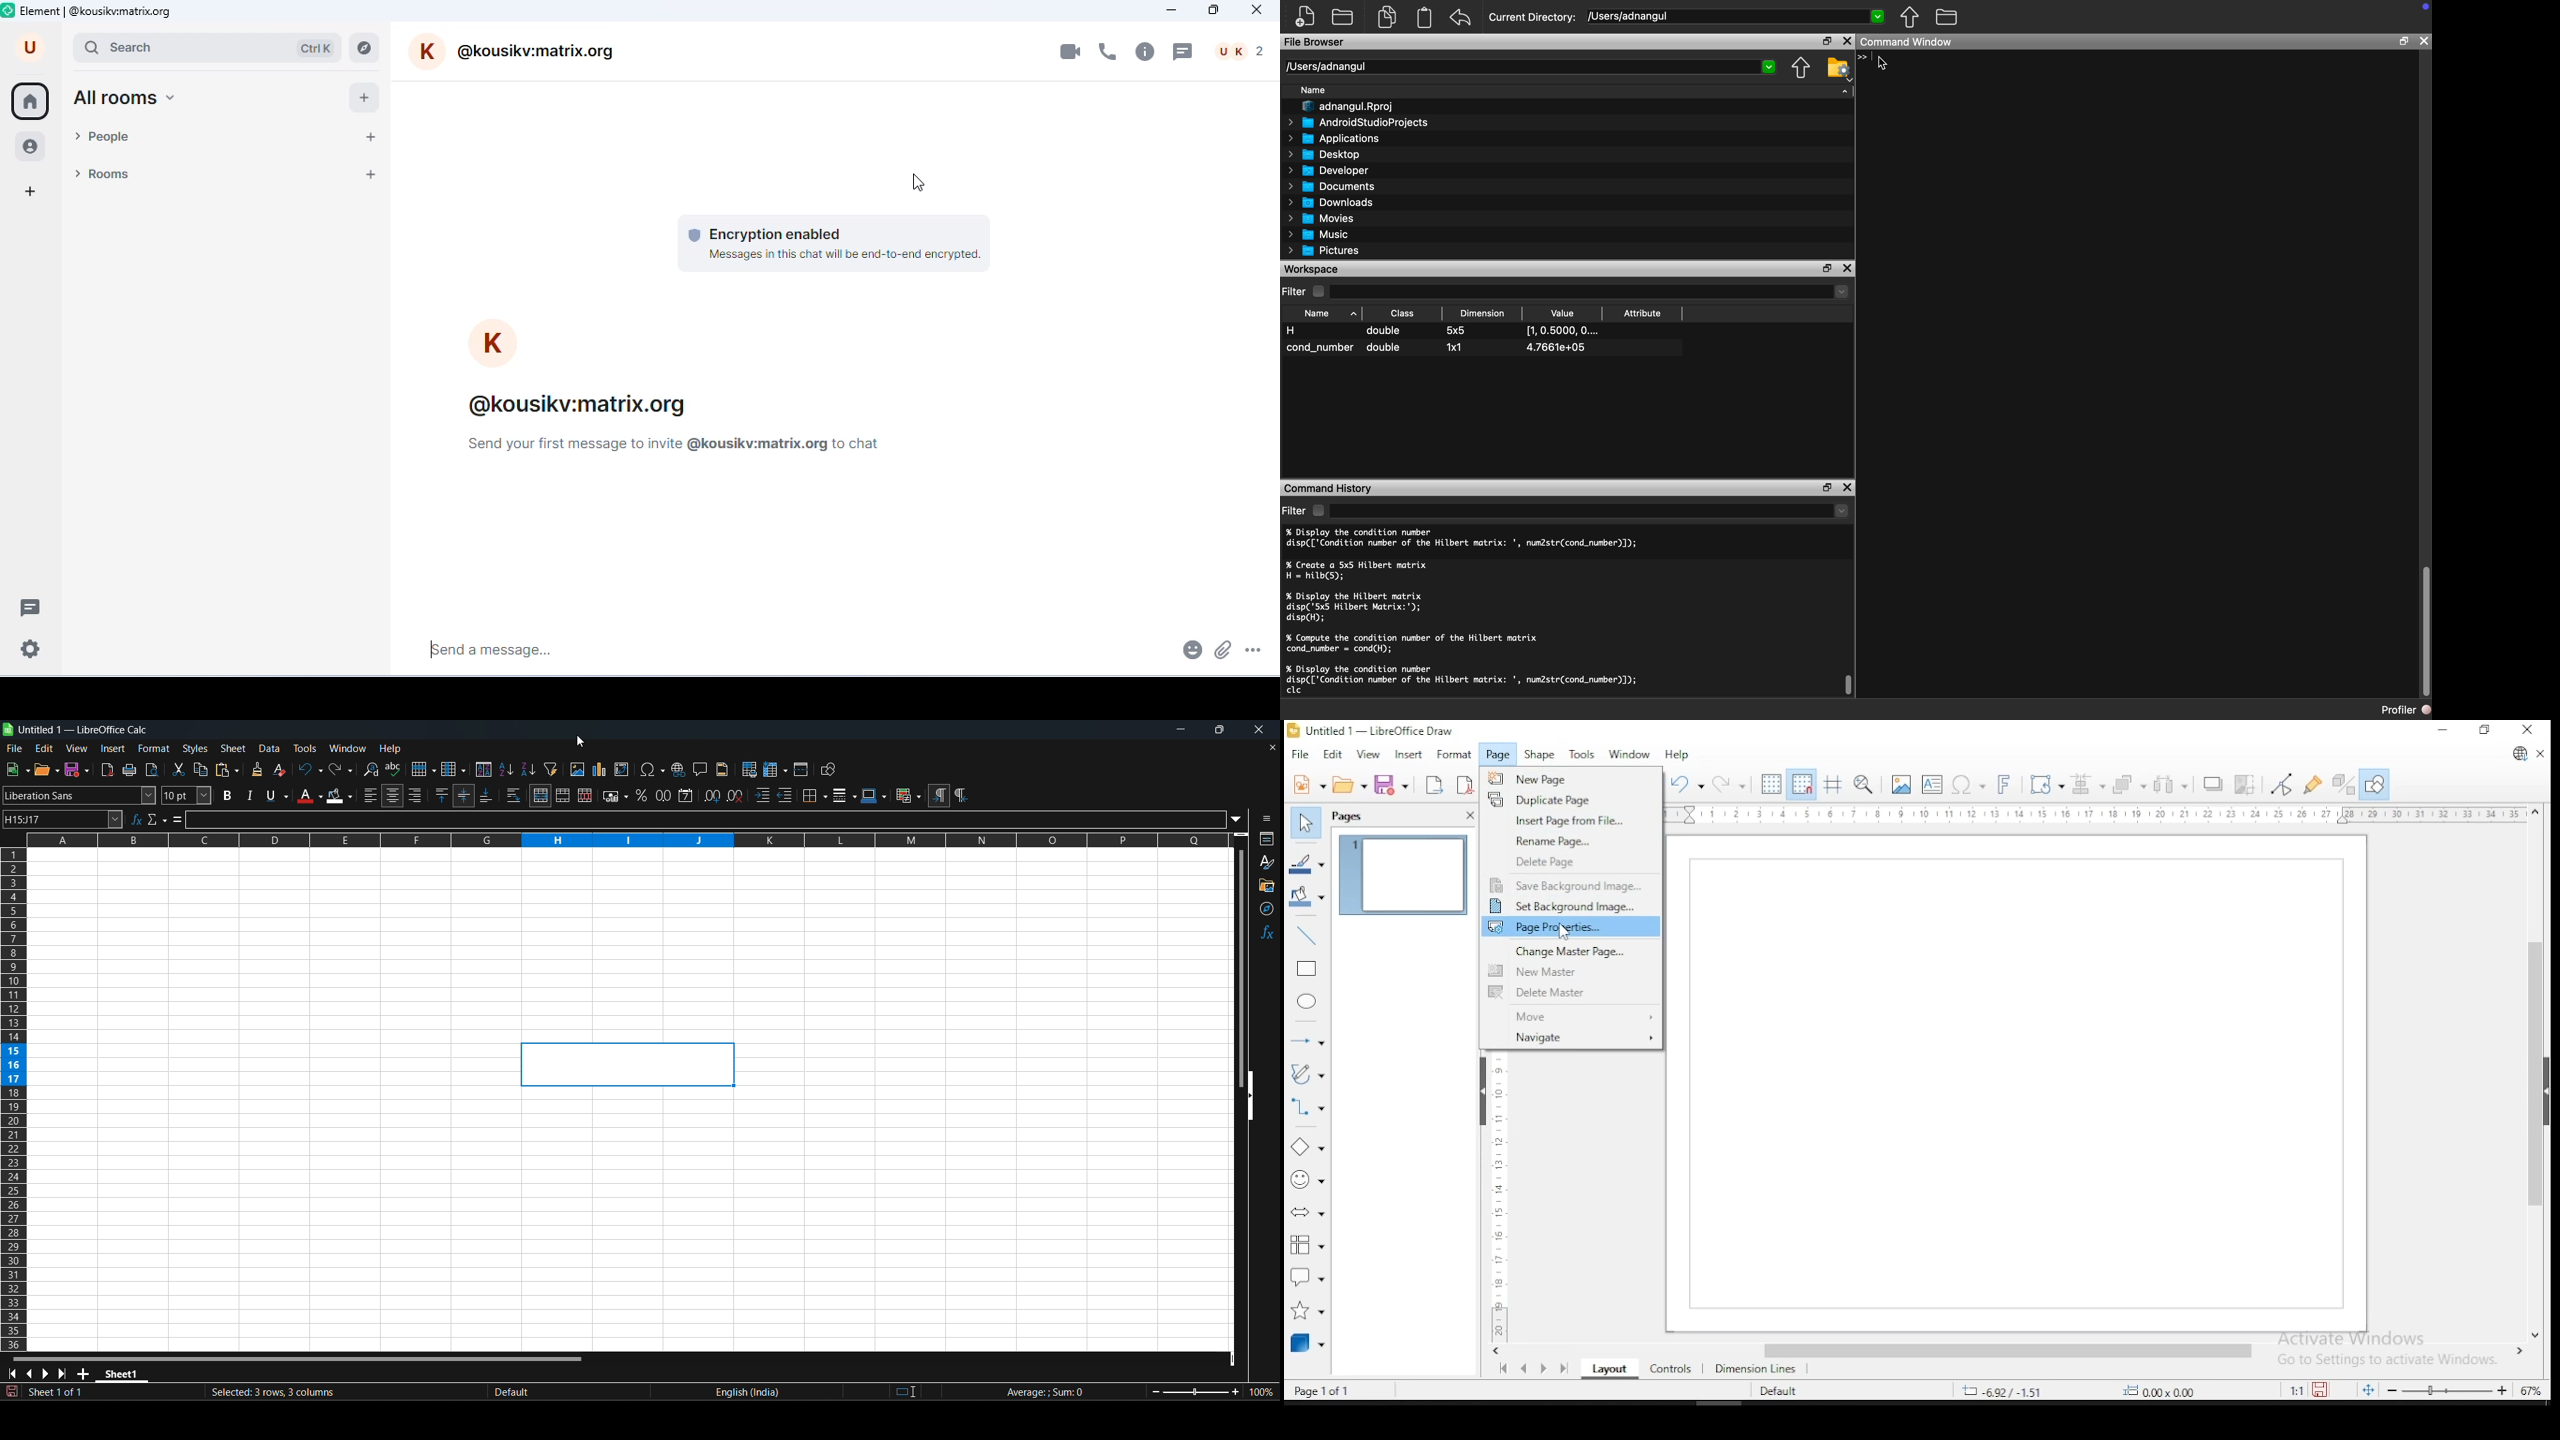 This screenshot has width=2576, height=1456. Describe the element at coordinates (1241, 971) in the screenshot. I see `vertical scroll bar` at that location.